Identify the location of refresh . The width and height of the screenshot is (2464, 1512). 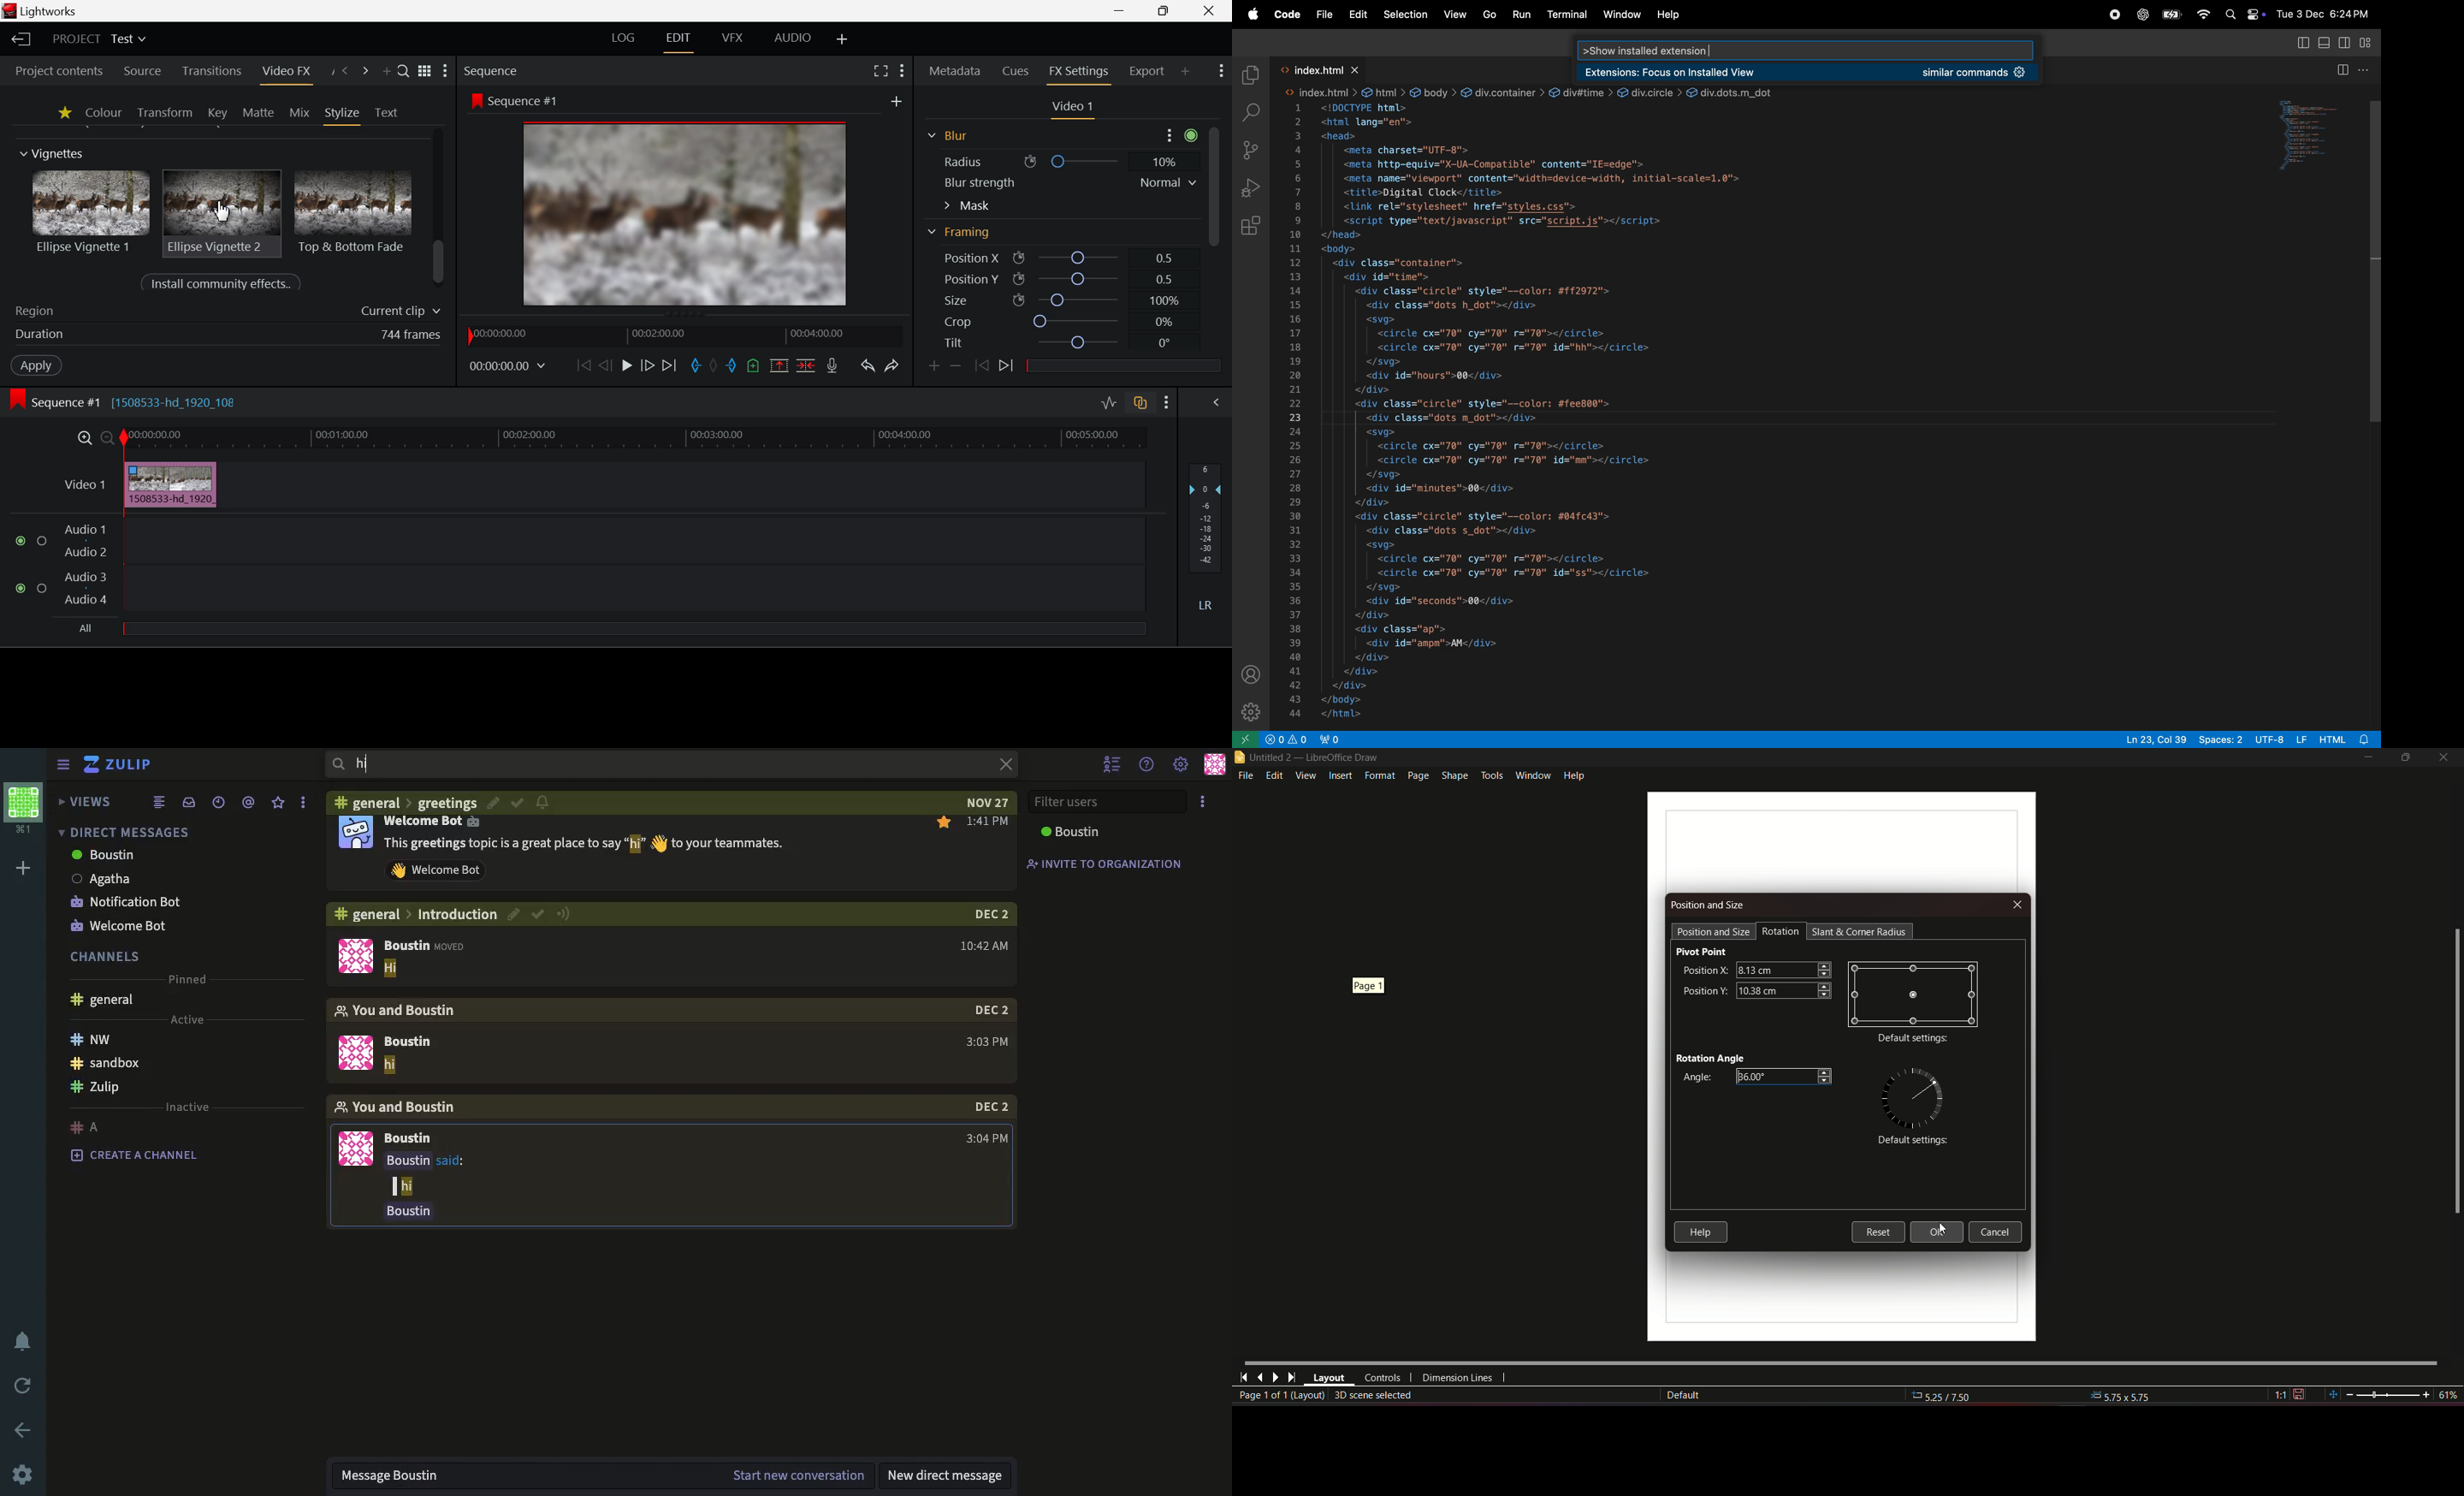
(25, 1383).